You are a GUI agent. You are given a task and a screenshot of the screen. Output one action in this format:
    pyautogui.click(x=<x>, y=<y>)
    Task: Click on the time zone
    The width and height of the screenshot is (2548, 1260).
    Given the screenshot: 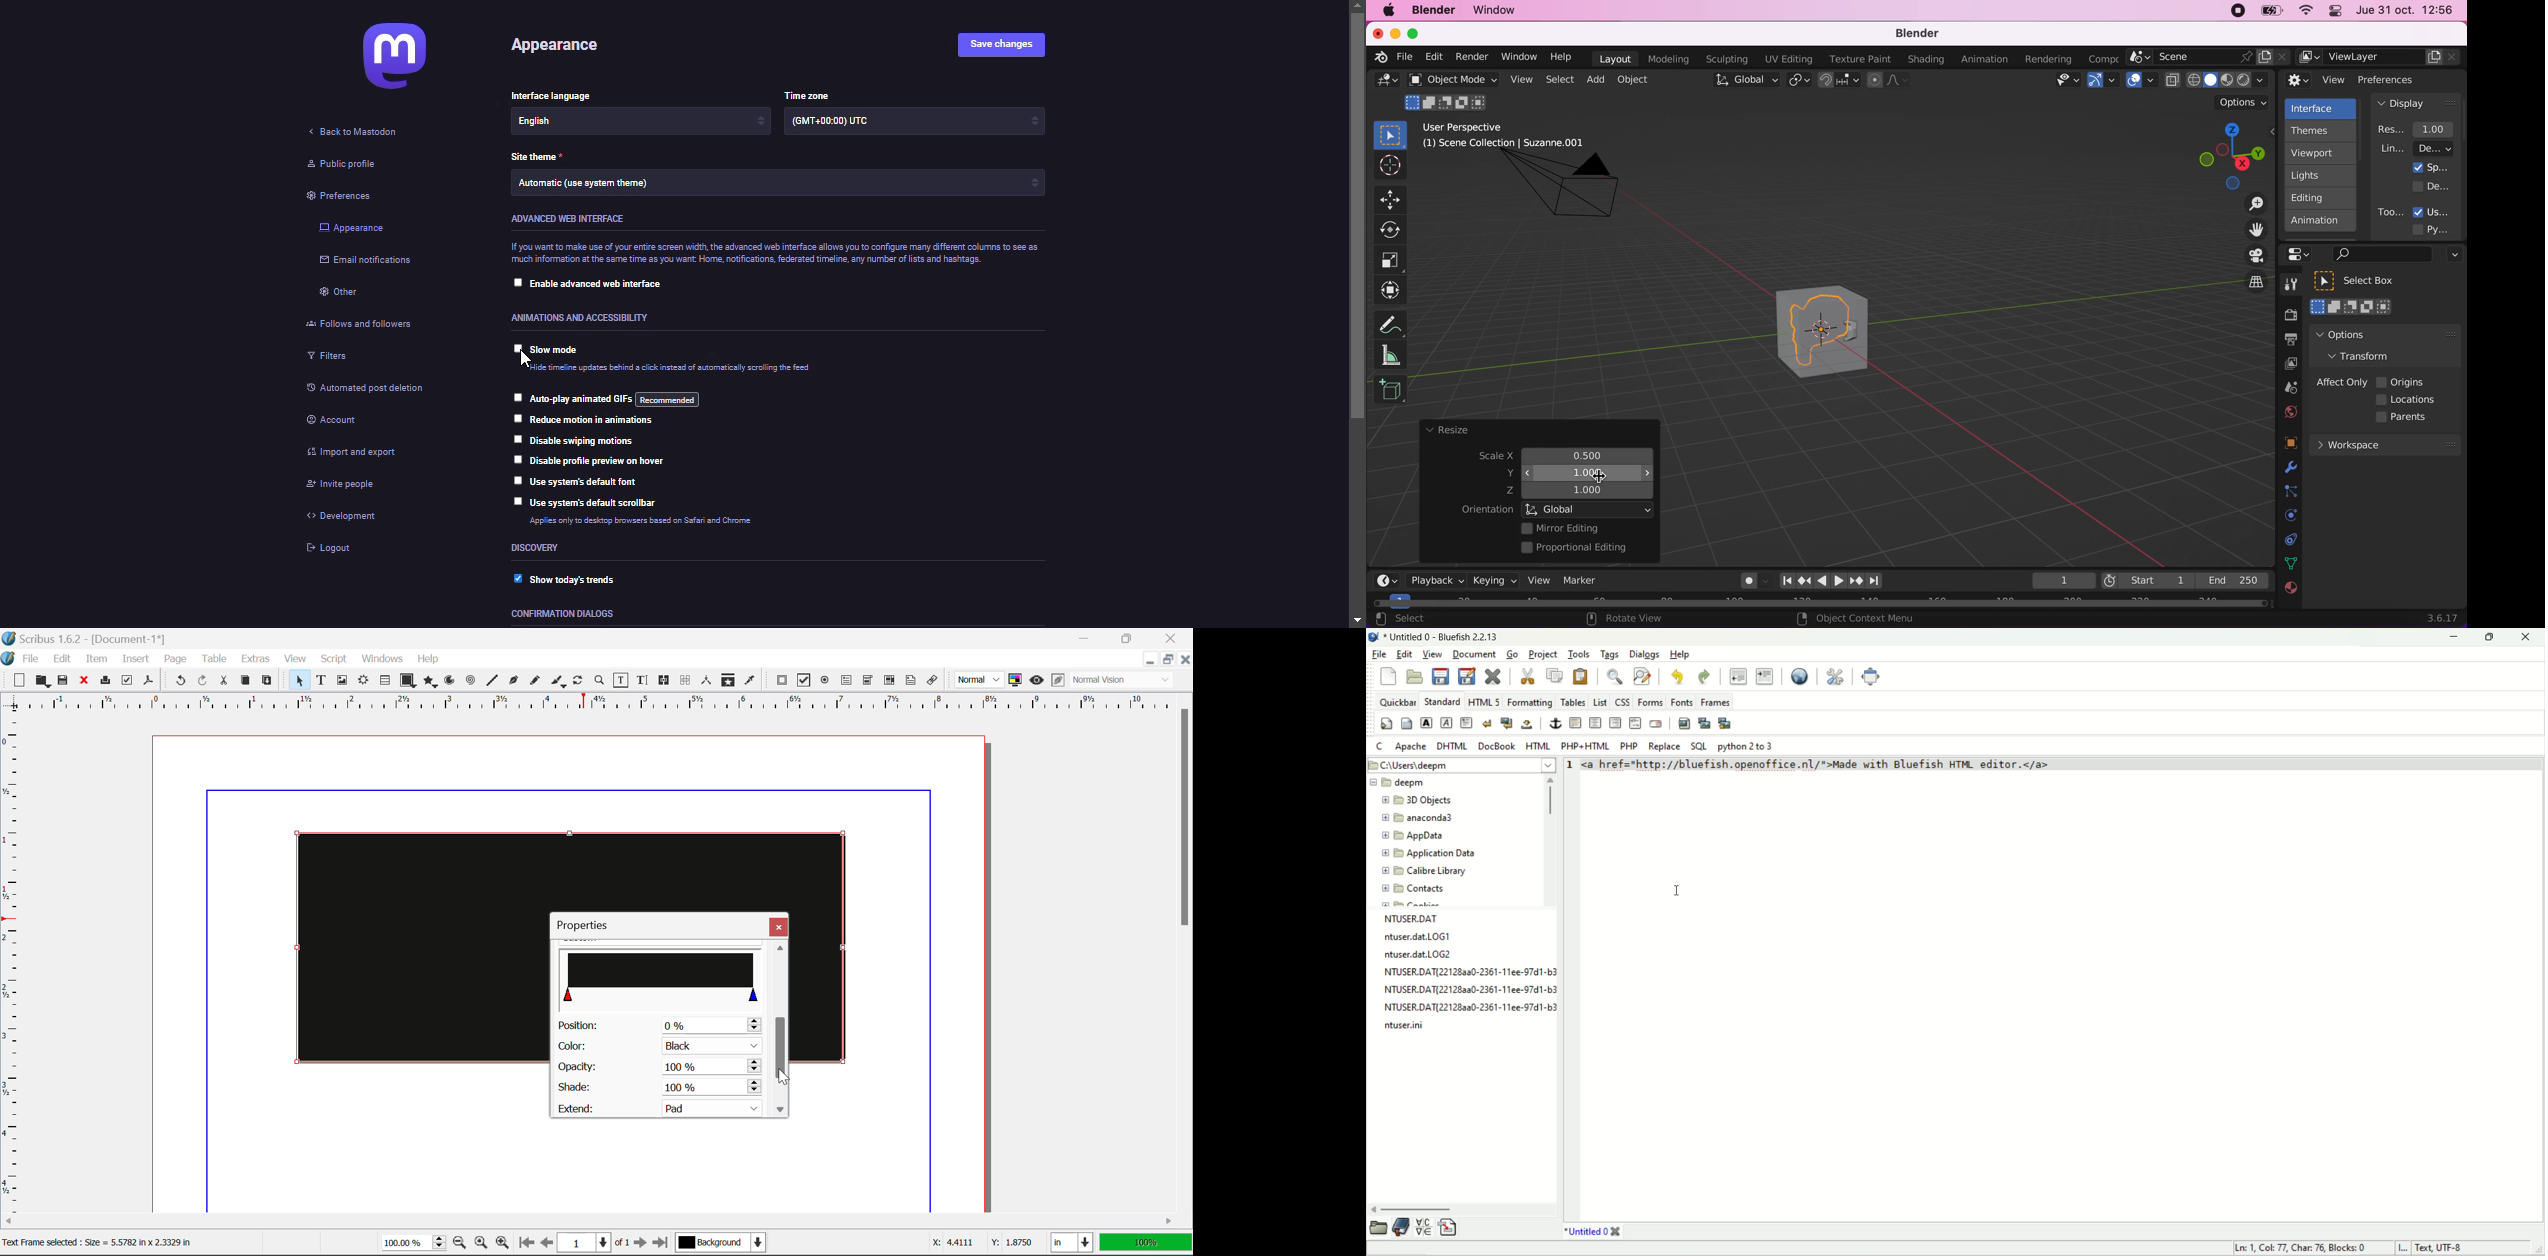 What is the action you would take?
    pyautogui.click(x=804, y=94)
    